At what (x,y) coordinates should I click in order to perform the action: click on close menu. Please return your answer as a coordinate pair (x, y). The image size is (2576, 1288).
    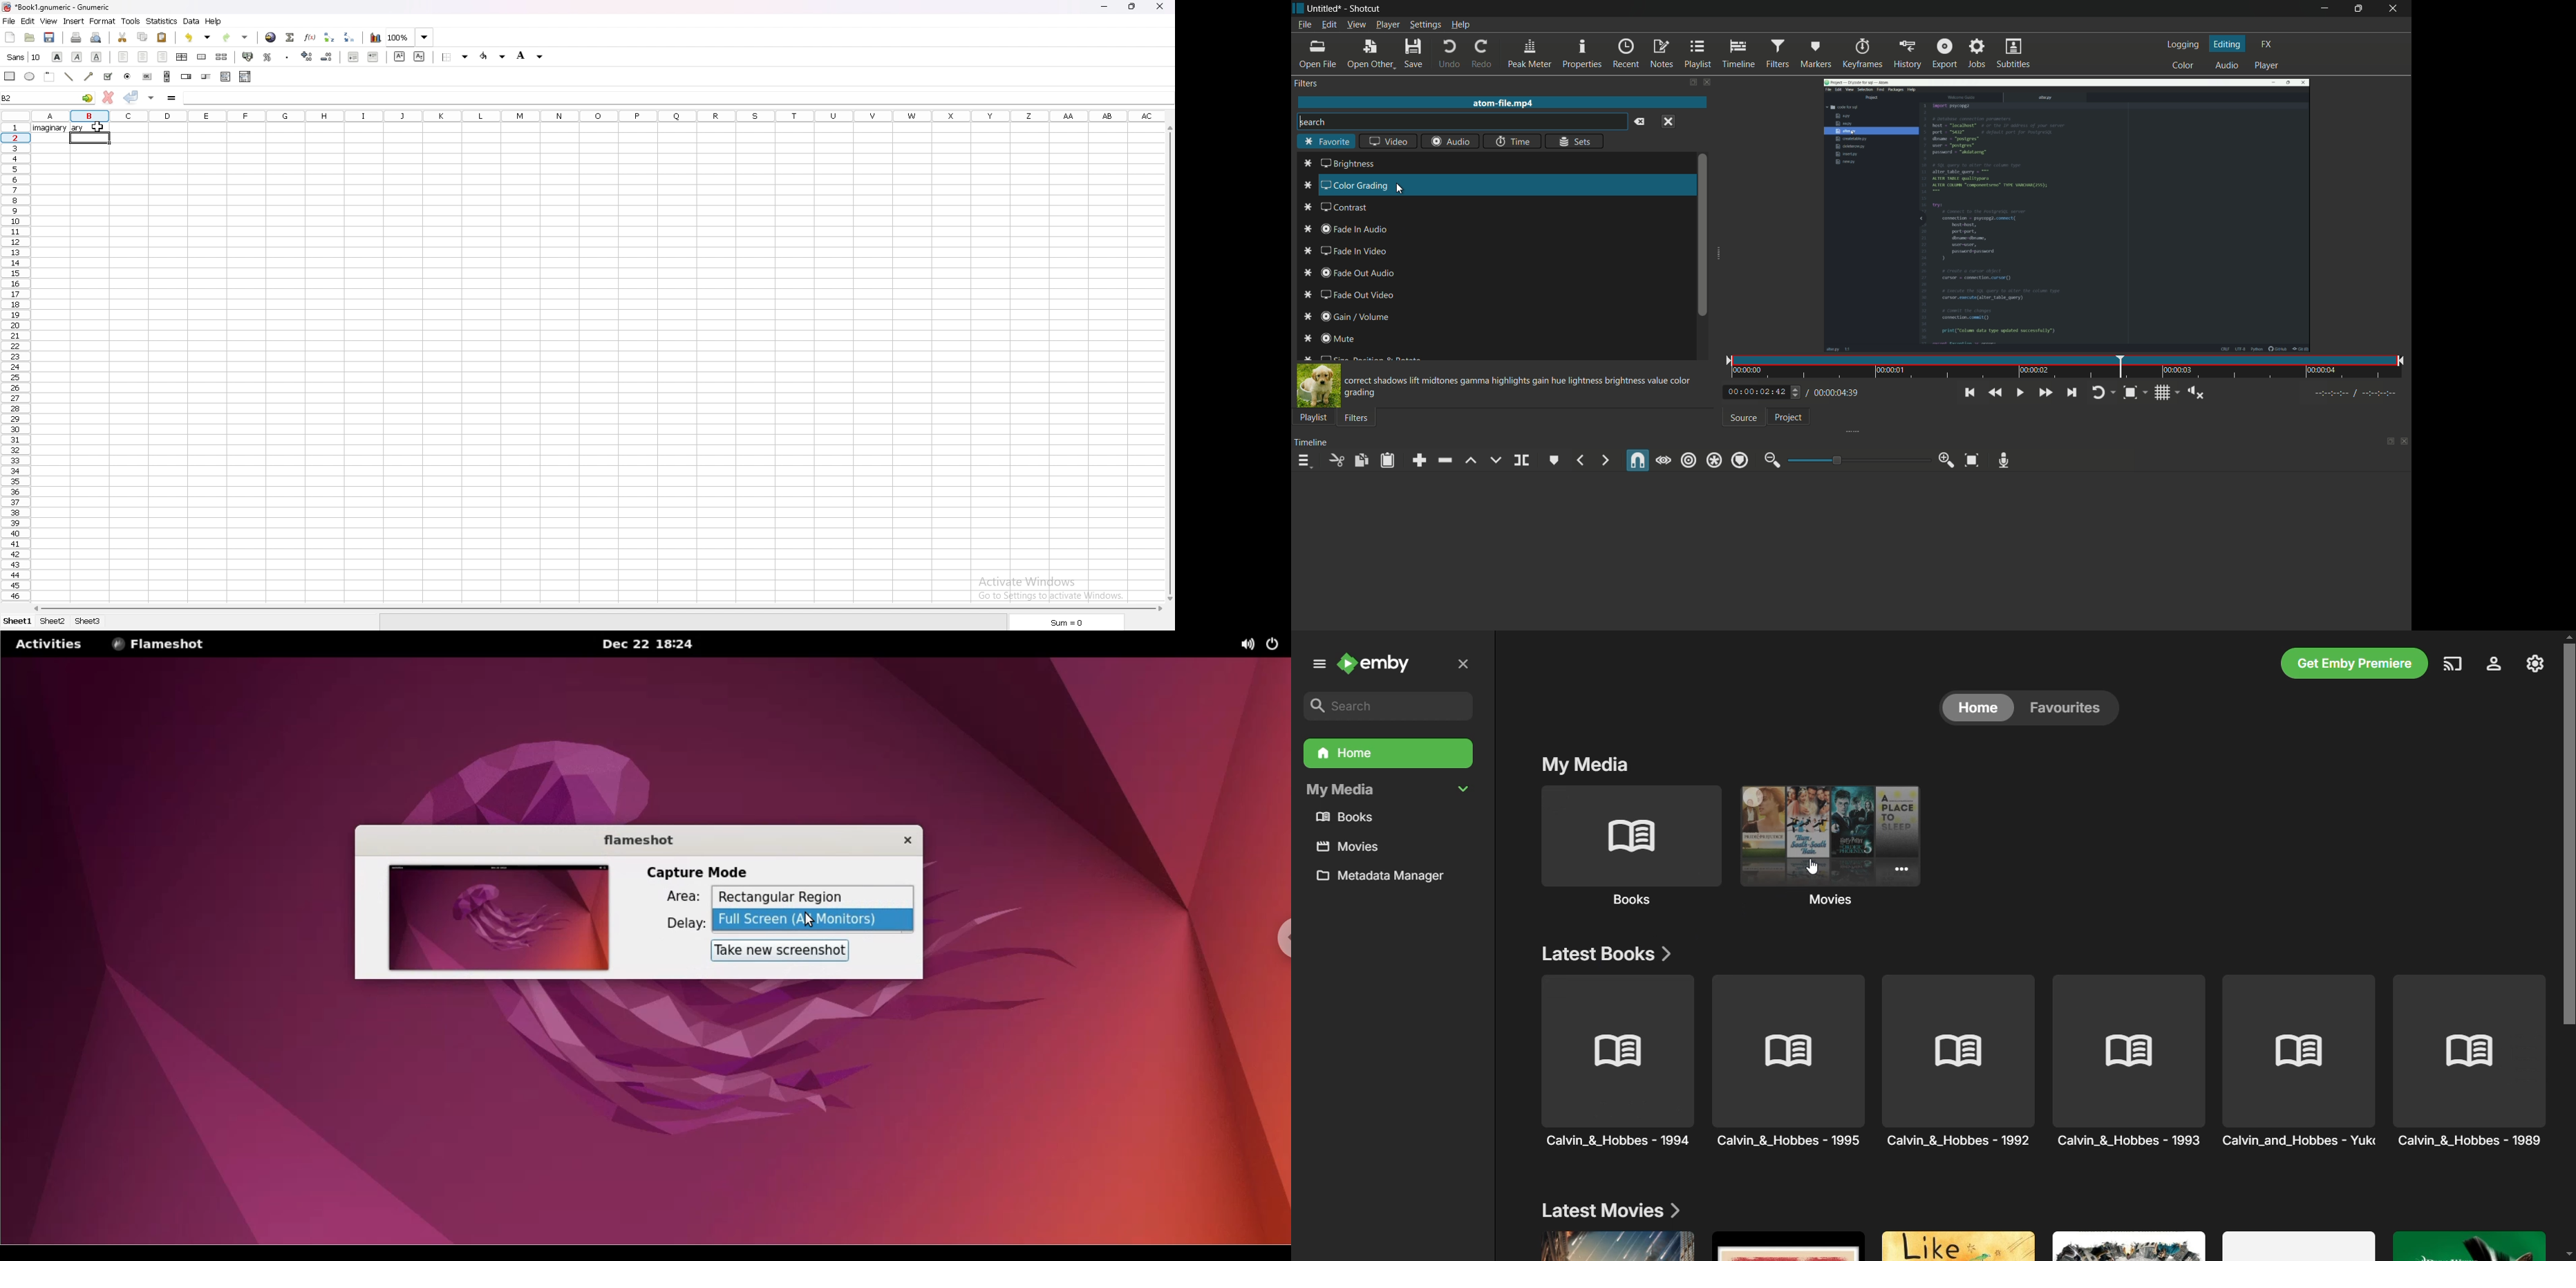
    Looking at the image, I should click on (1670, 121).